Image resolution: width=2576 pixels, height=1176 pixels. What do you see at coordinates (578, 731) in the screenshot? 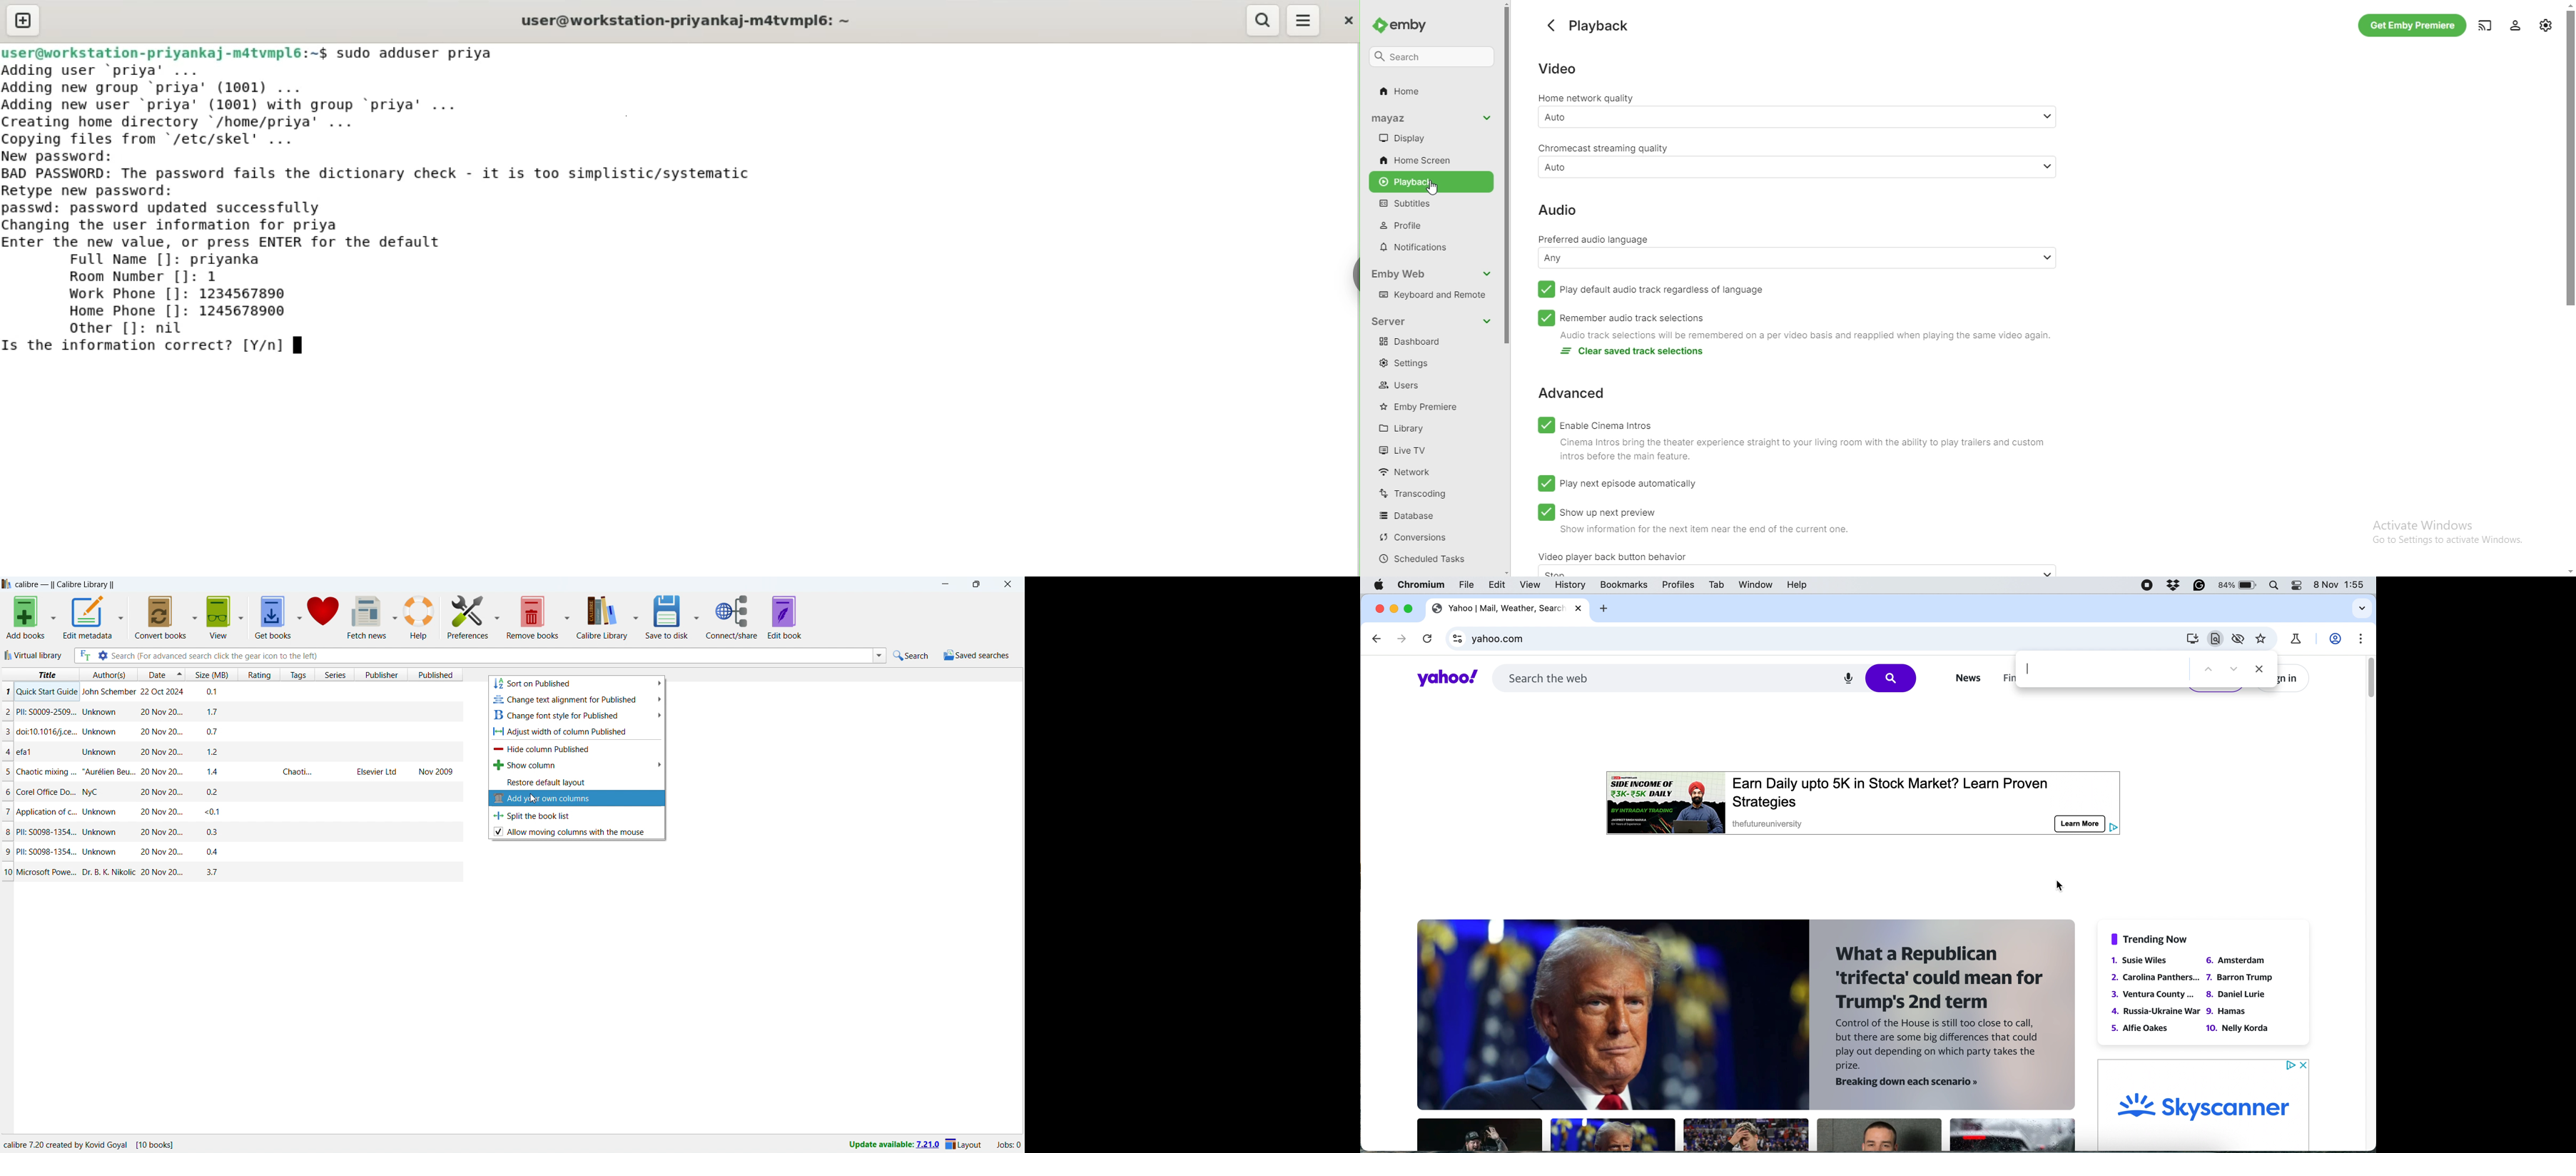
I see `adjust width of column published` at bounding box center [578, 731].